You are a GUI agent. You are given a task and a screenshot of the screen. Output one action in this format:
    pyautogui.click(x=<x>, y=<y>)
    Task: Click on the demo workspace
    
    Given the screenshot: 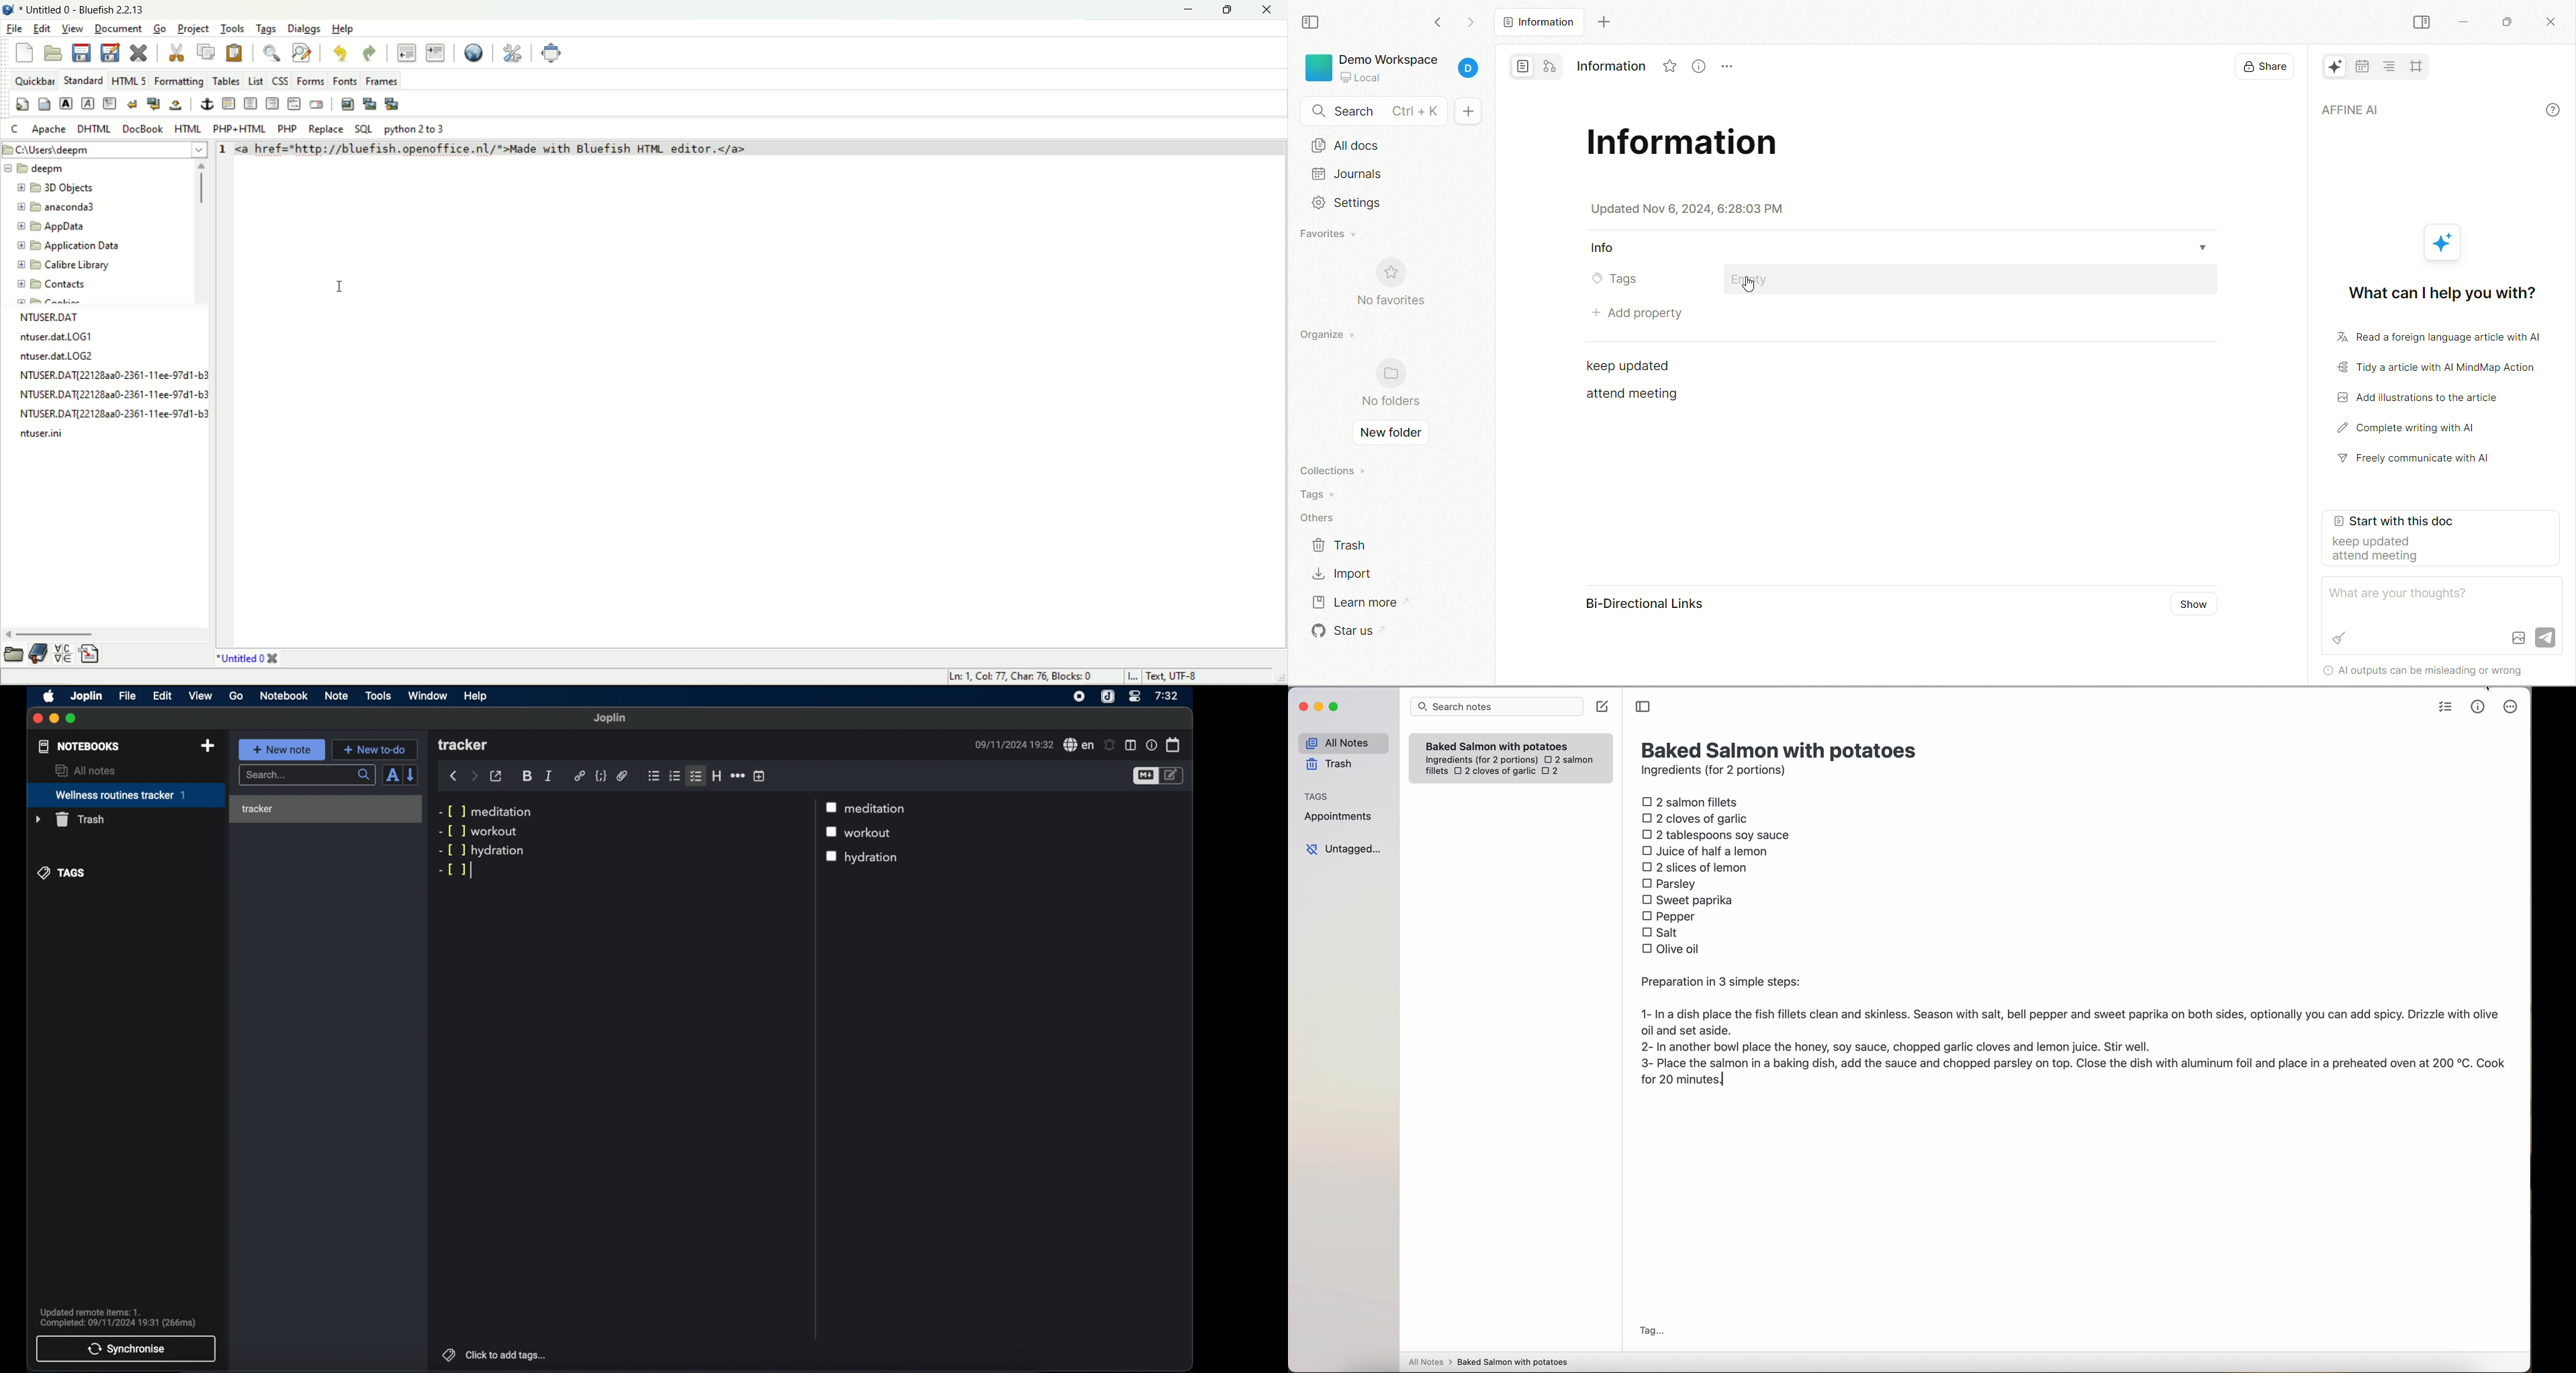 What is the action you would take?
    pyautogui.click(x=1388, y=57)
    